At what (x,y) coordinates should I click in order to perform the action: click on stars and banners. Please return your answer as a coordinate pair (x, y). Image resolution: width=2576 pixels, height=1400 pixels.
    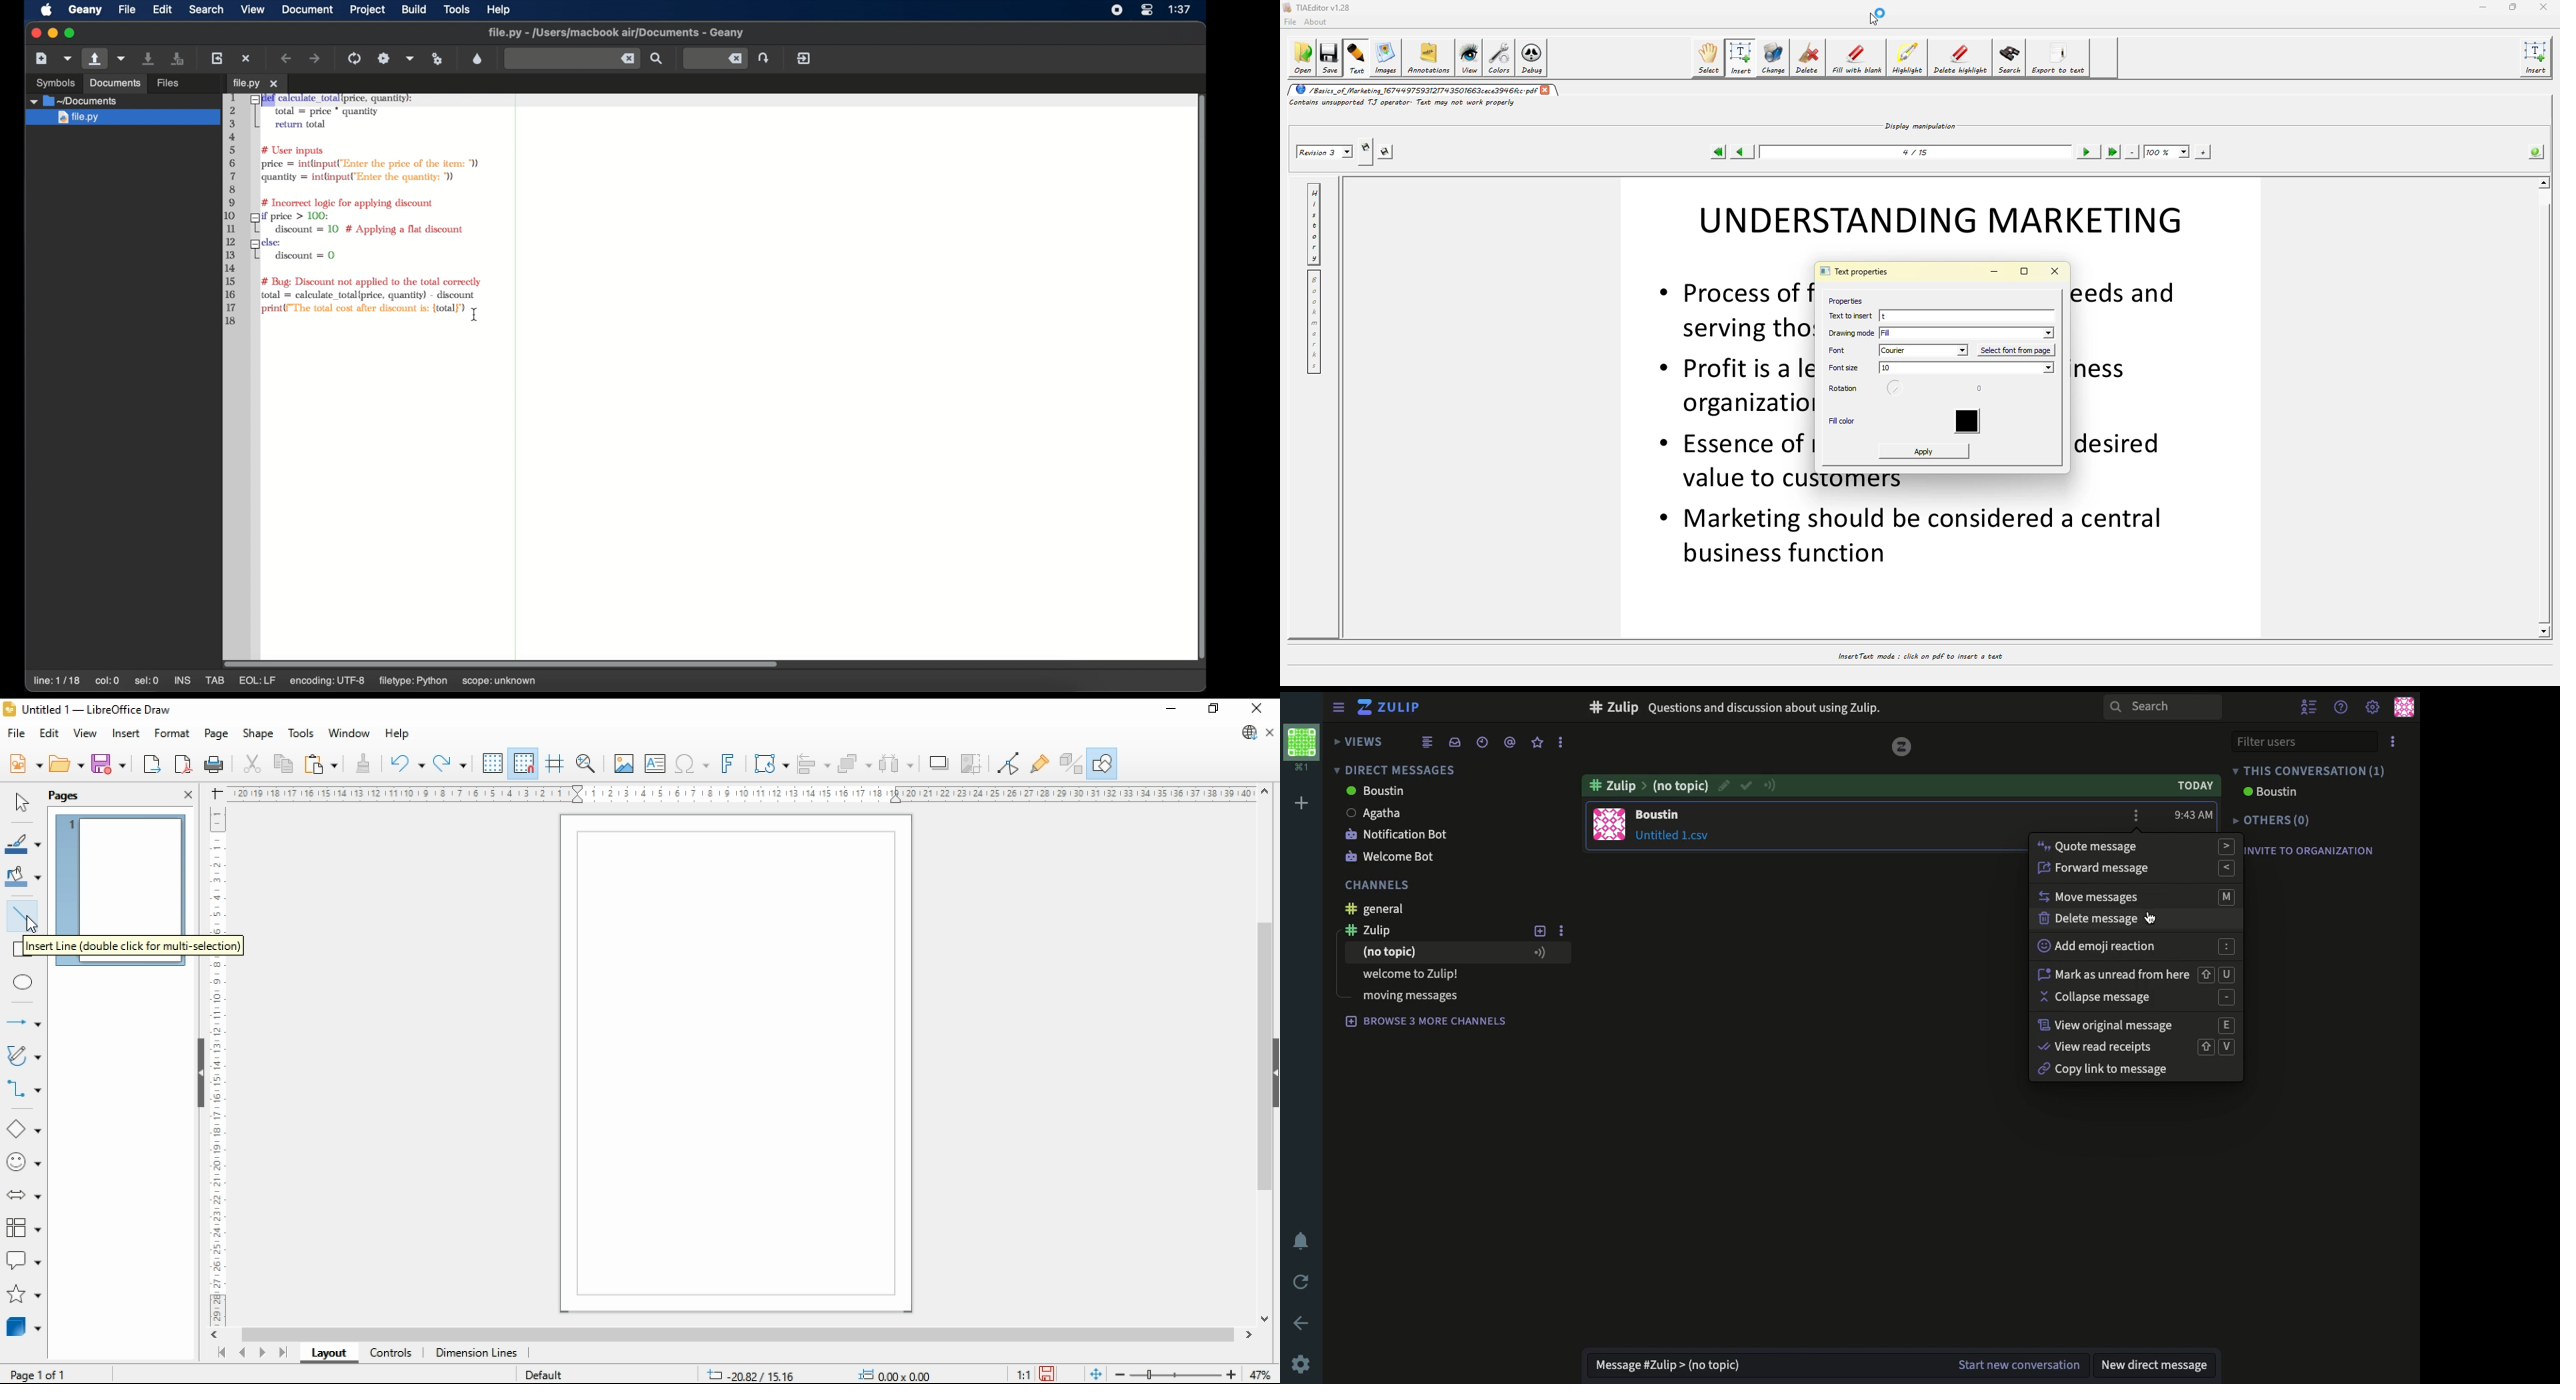
    Looking at the image, I should click on (22, 1295).